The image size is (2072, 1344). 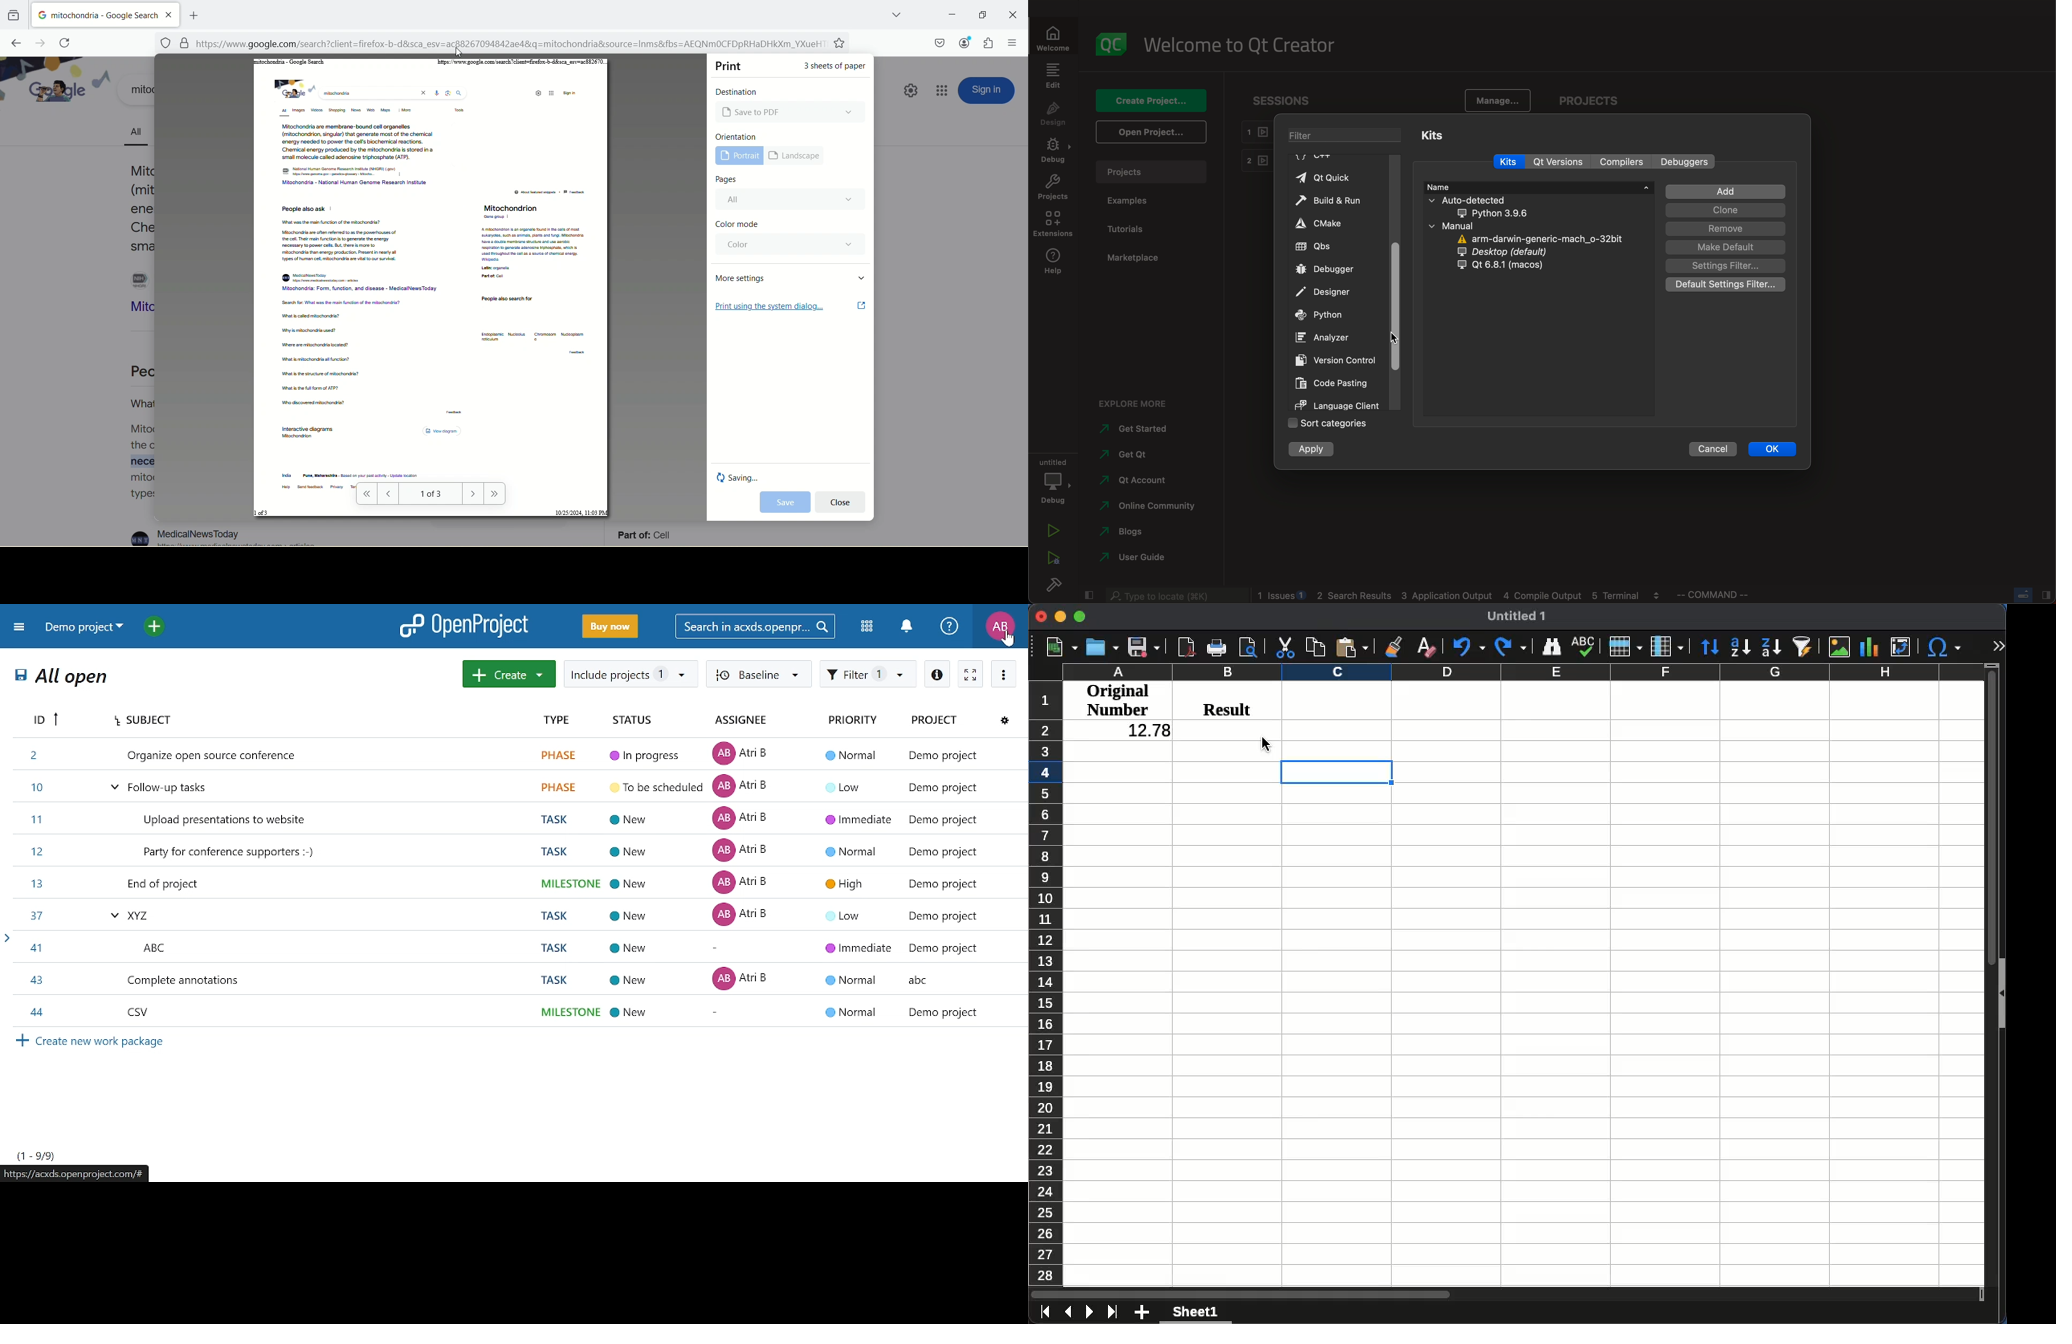 I want to click on destination, so click(x=739, y=91).